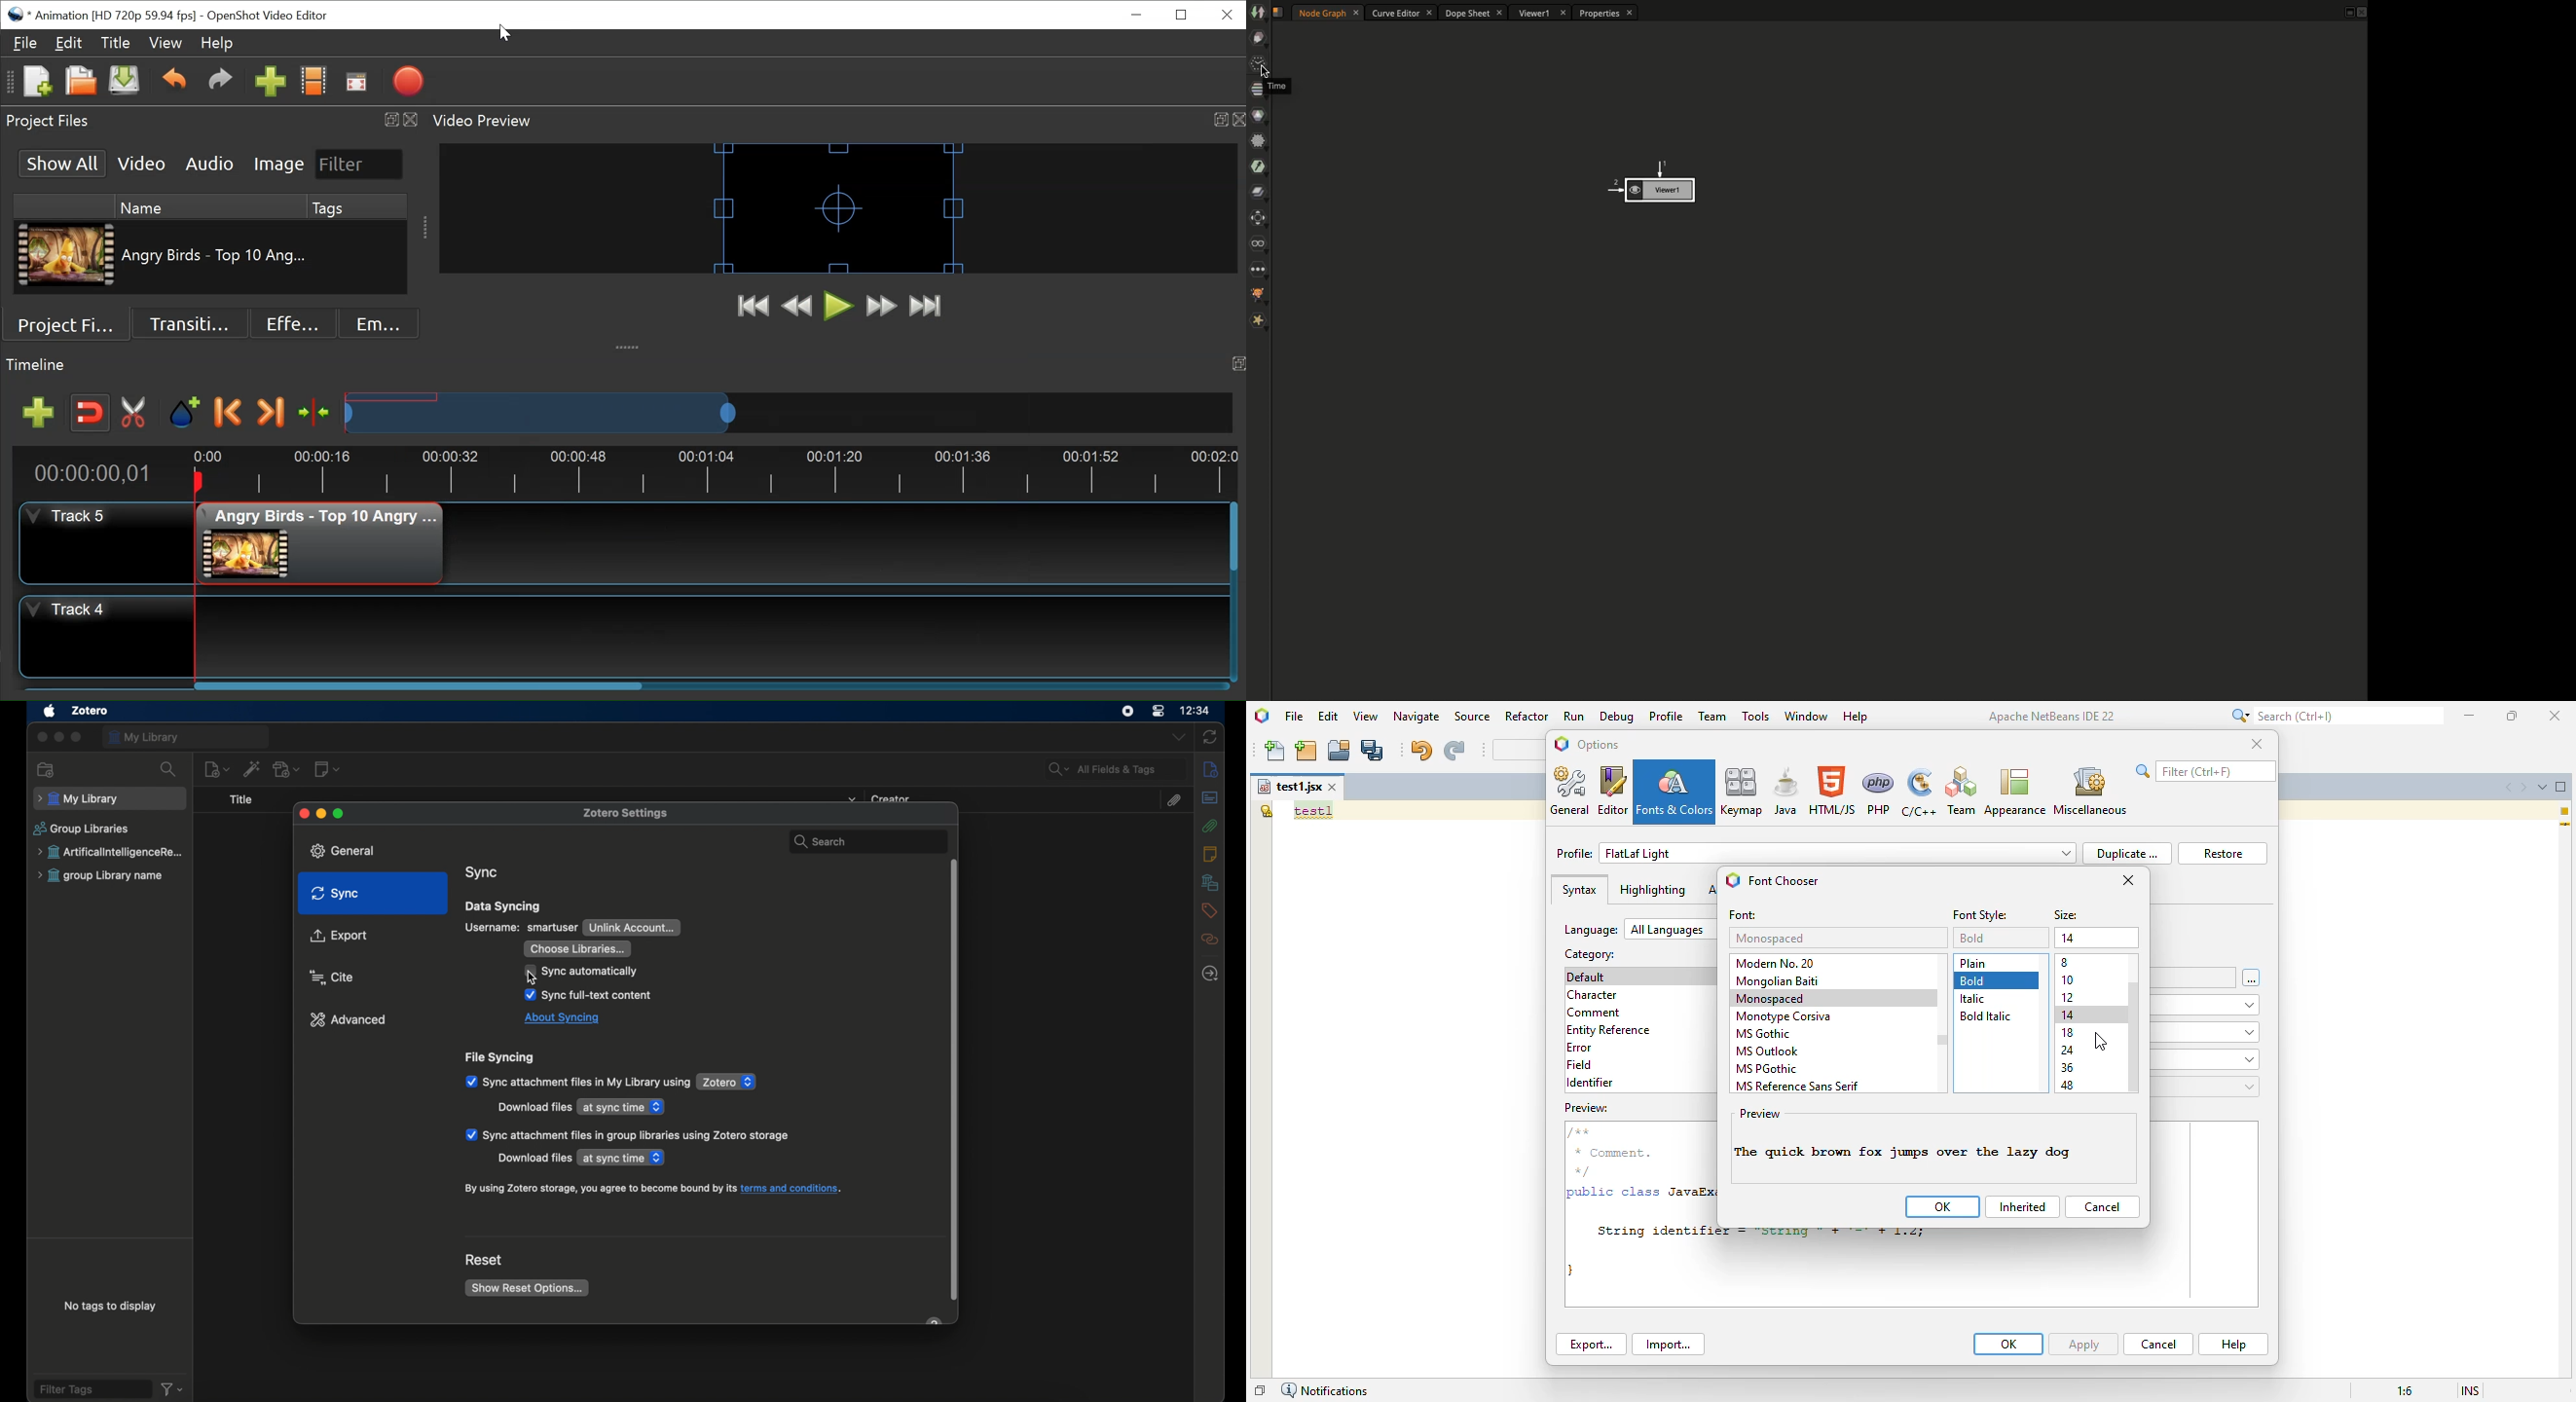  Describe the element at coordinates (186, 737) in the screenshot. I see `my library` at that location.